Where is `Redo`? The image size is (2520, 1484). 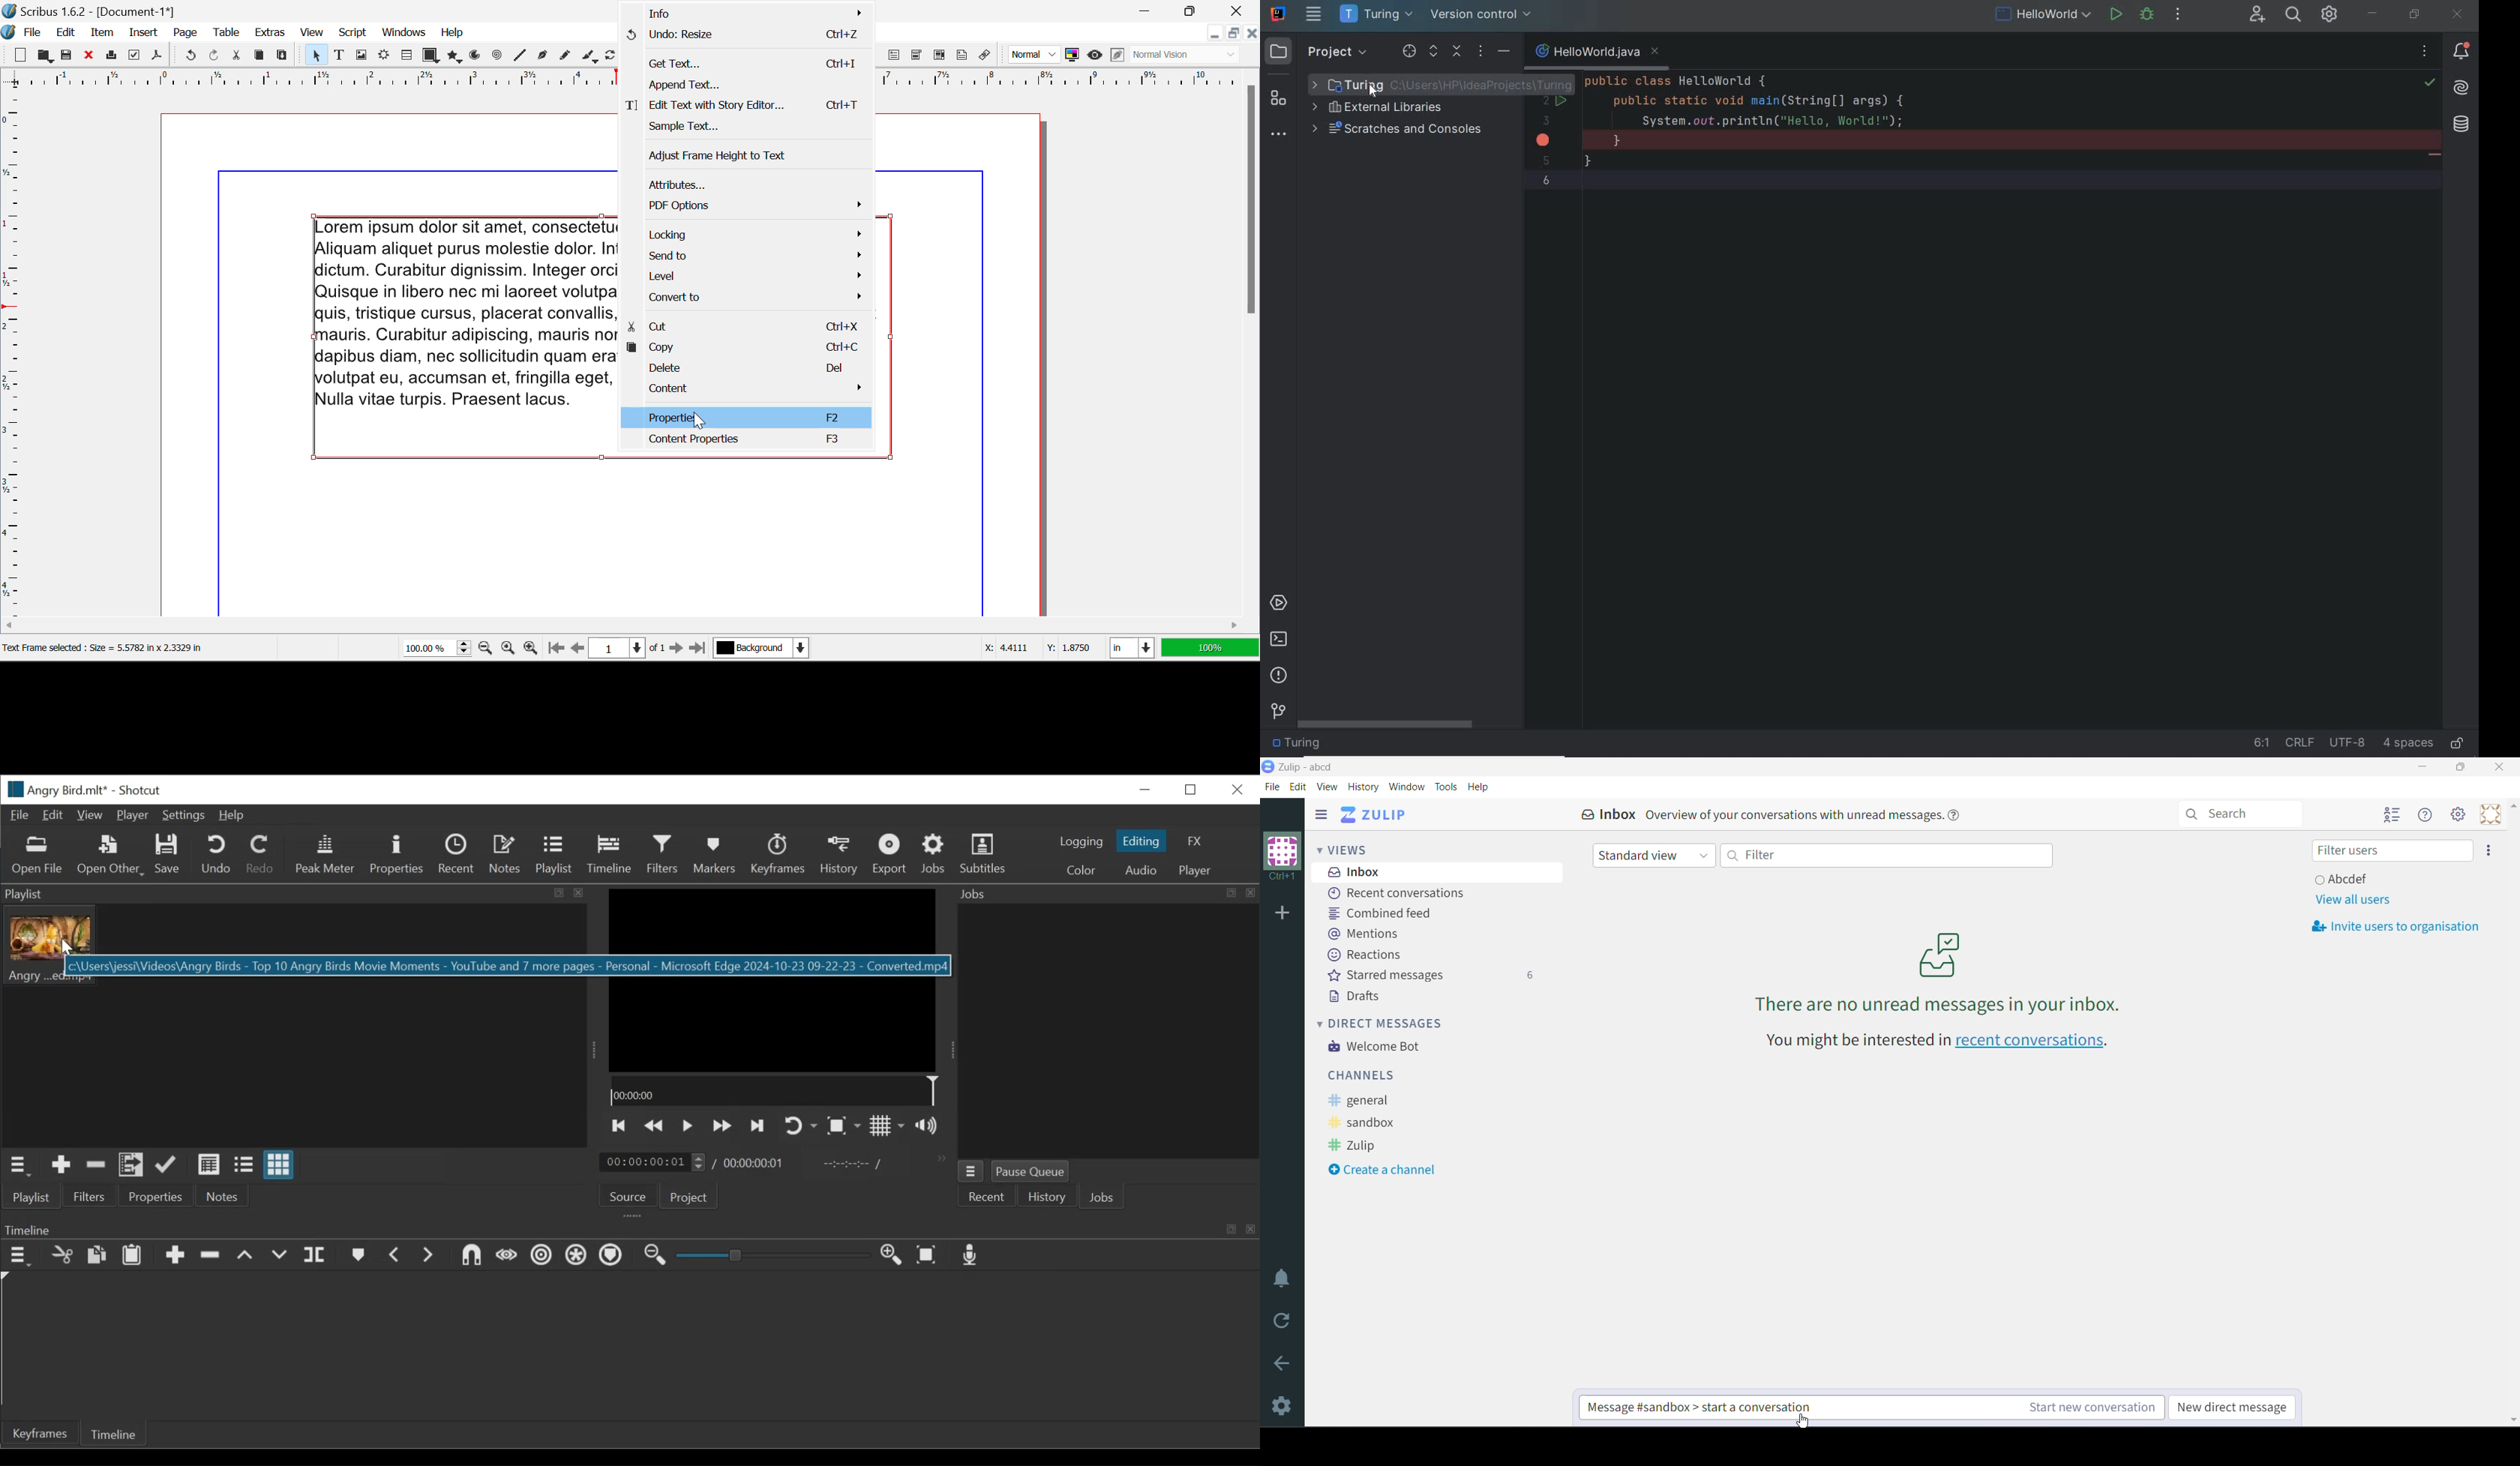 Redo is located at coordinates (262, 854).